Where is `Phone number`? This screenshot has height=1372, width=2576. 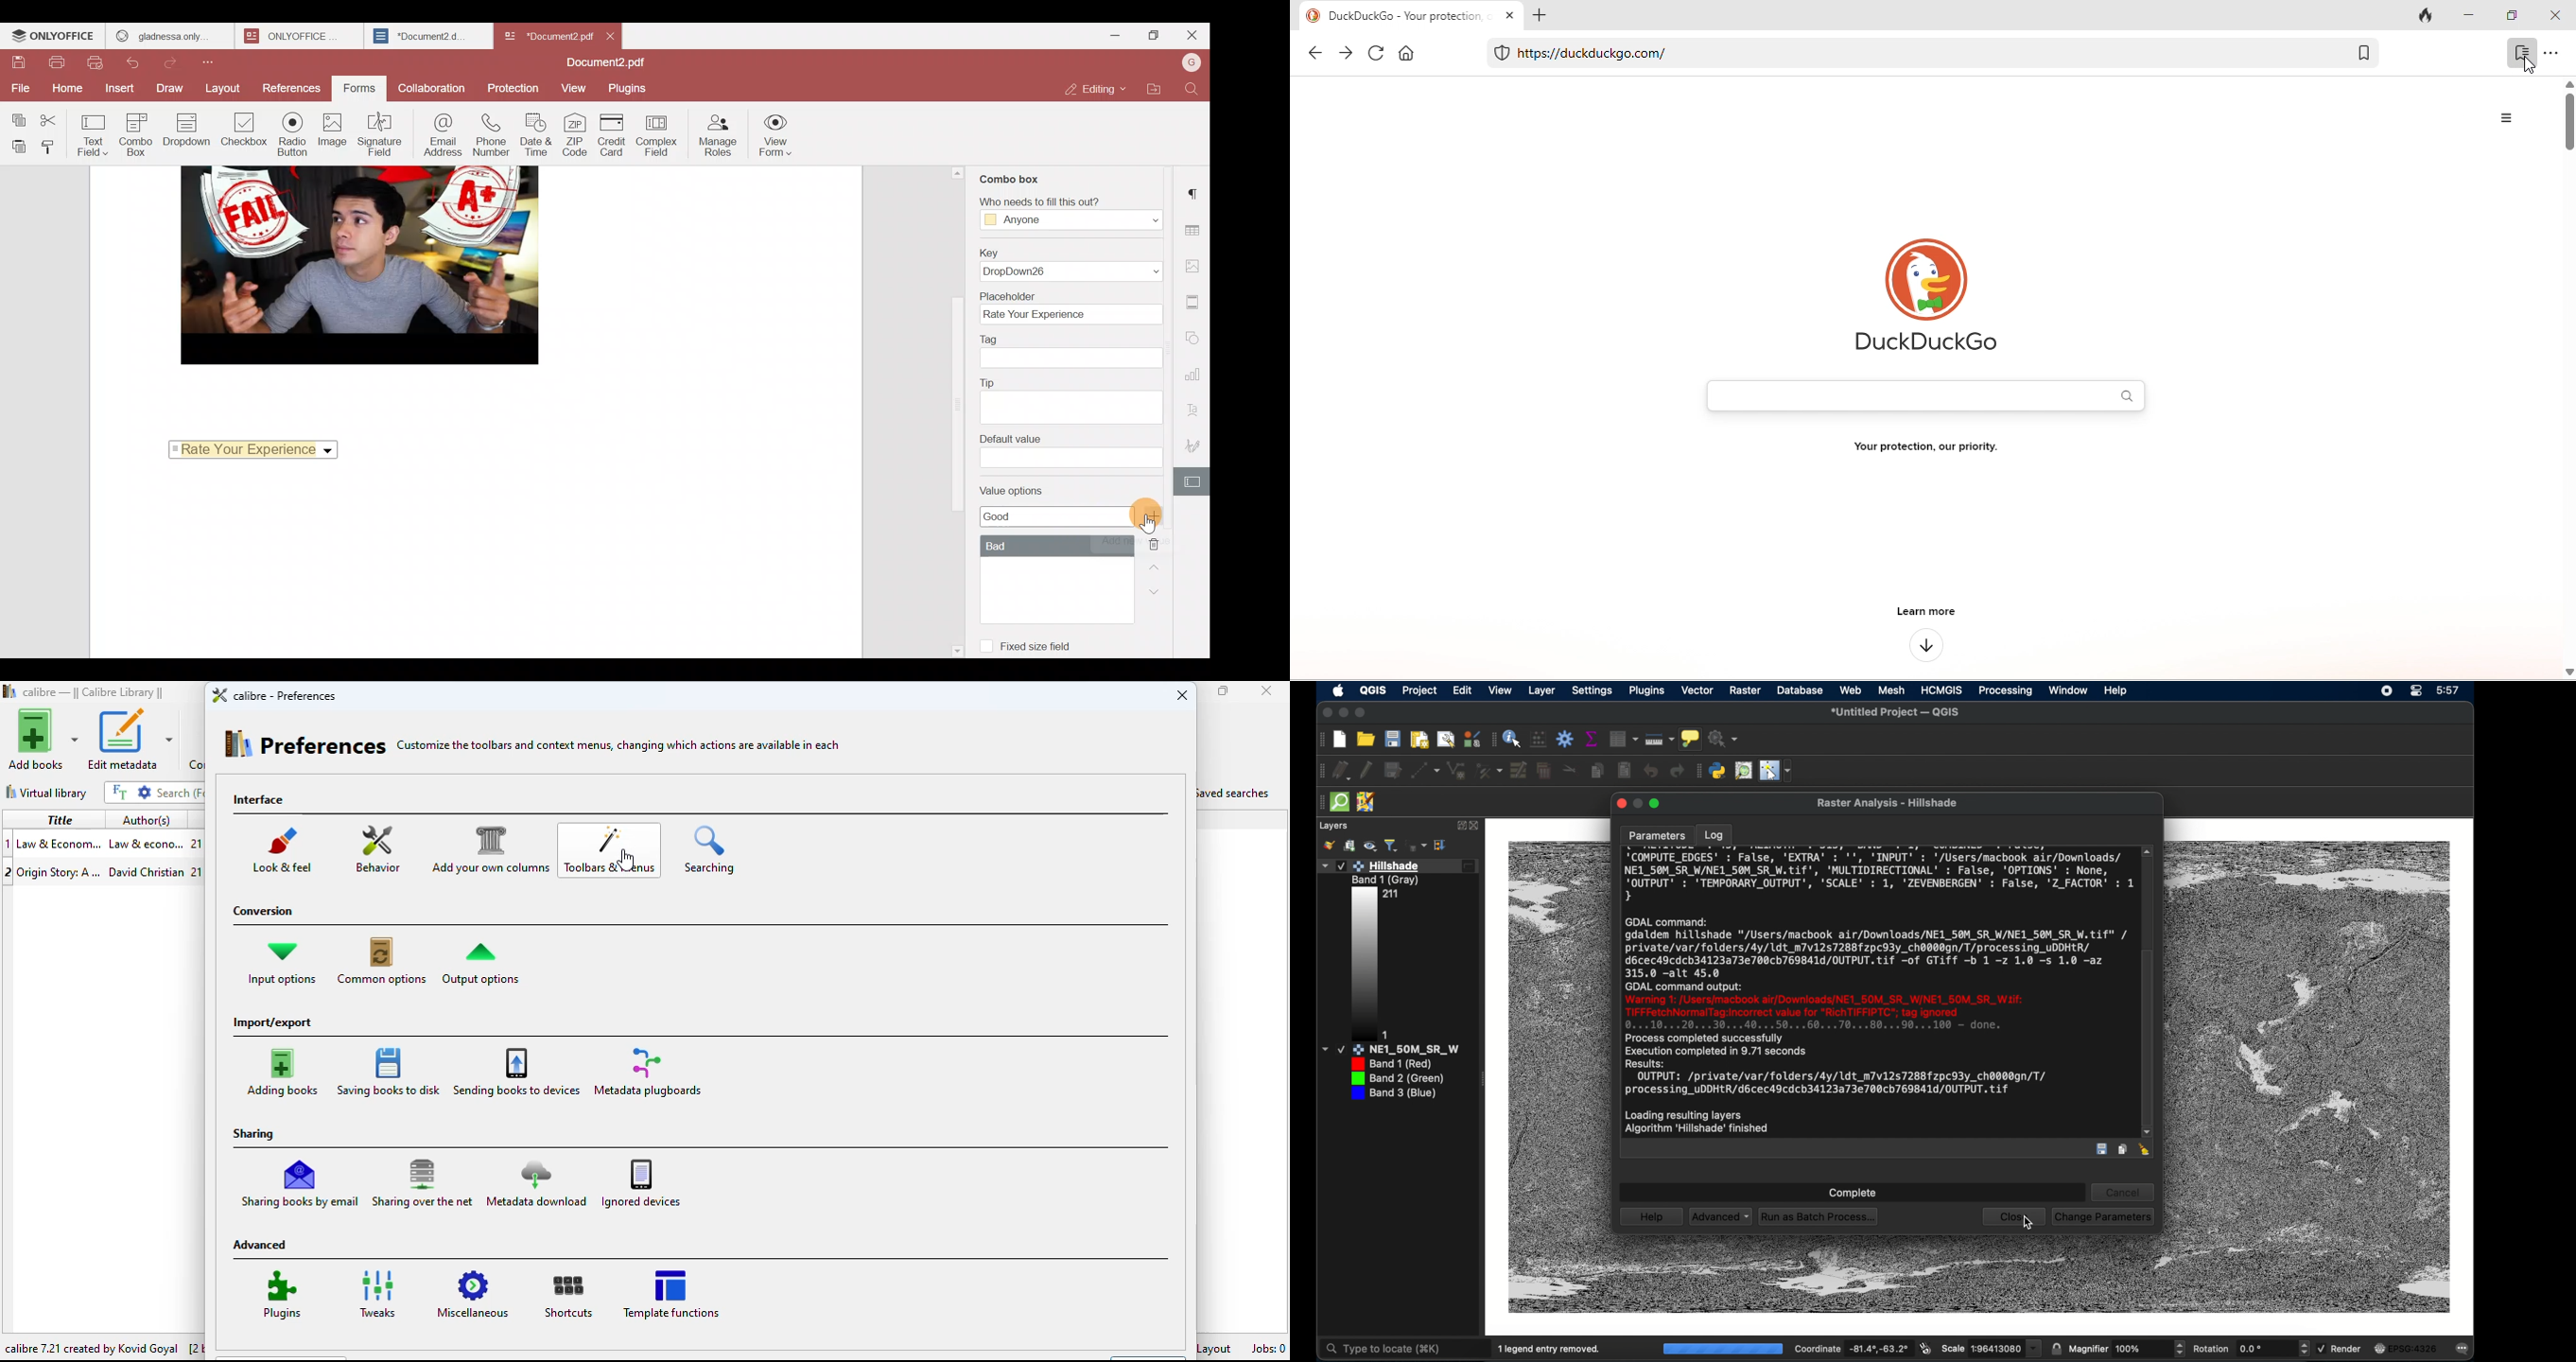 Phone number is located at coordinates (492, 136).